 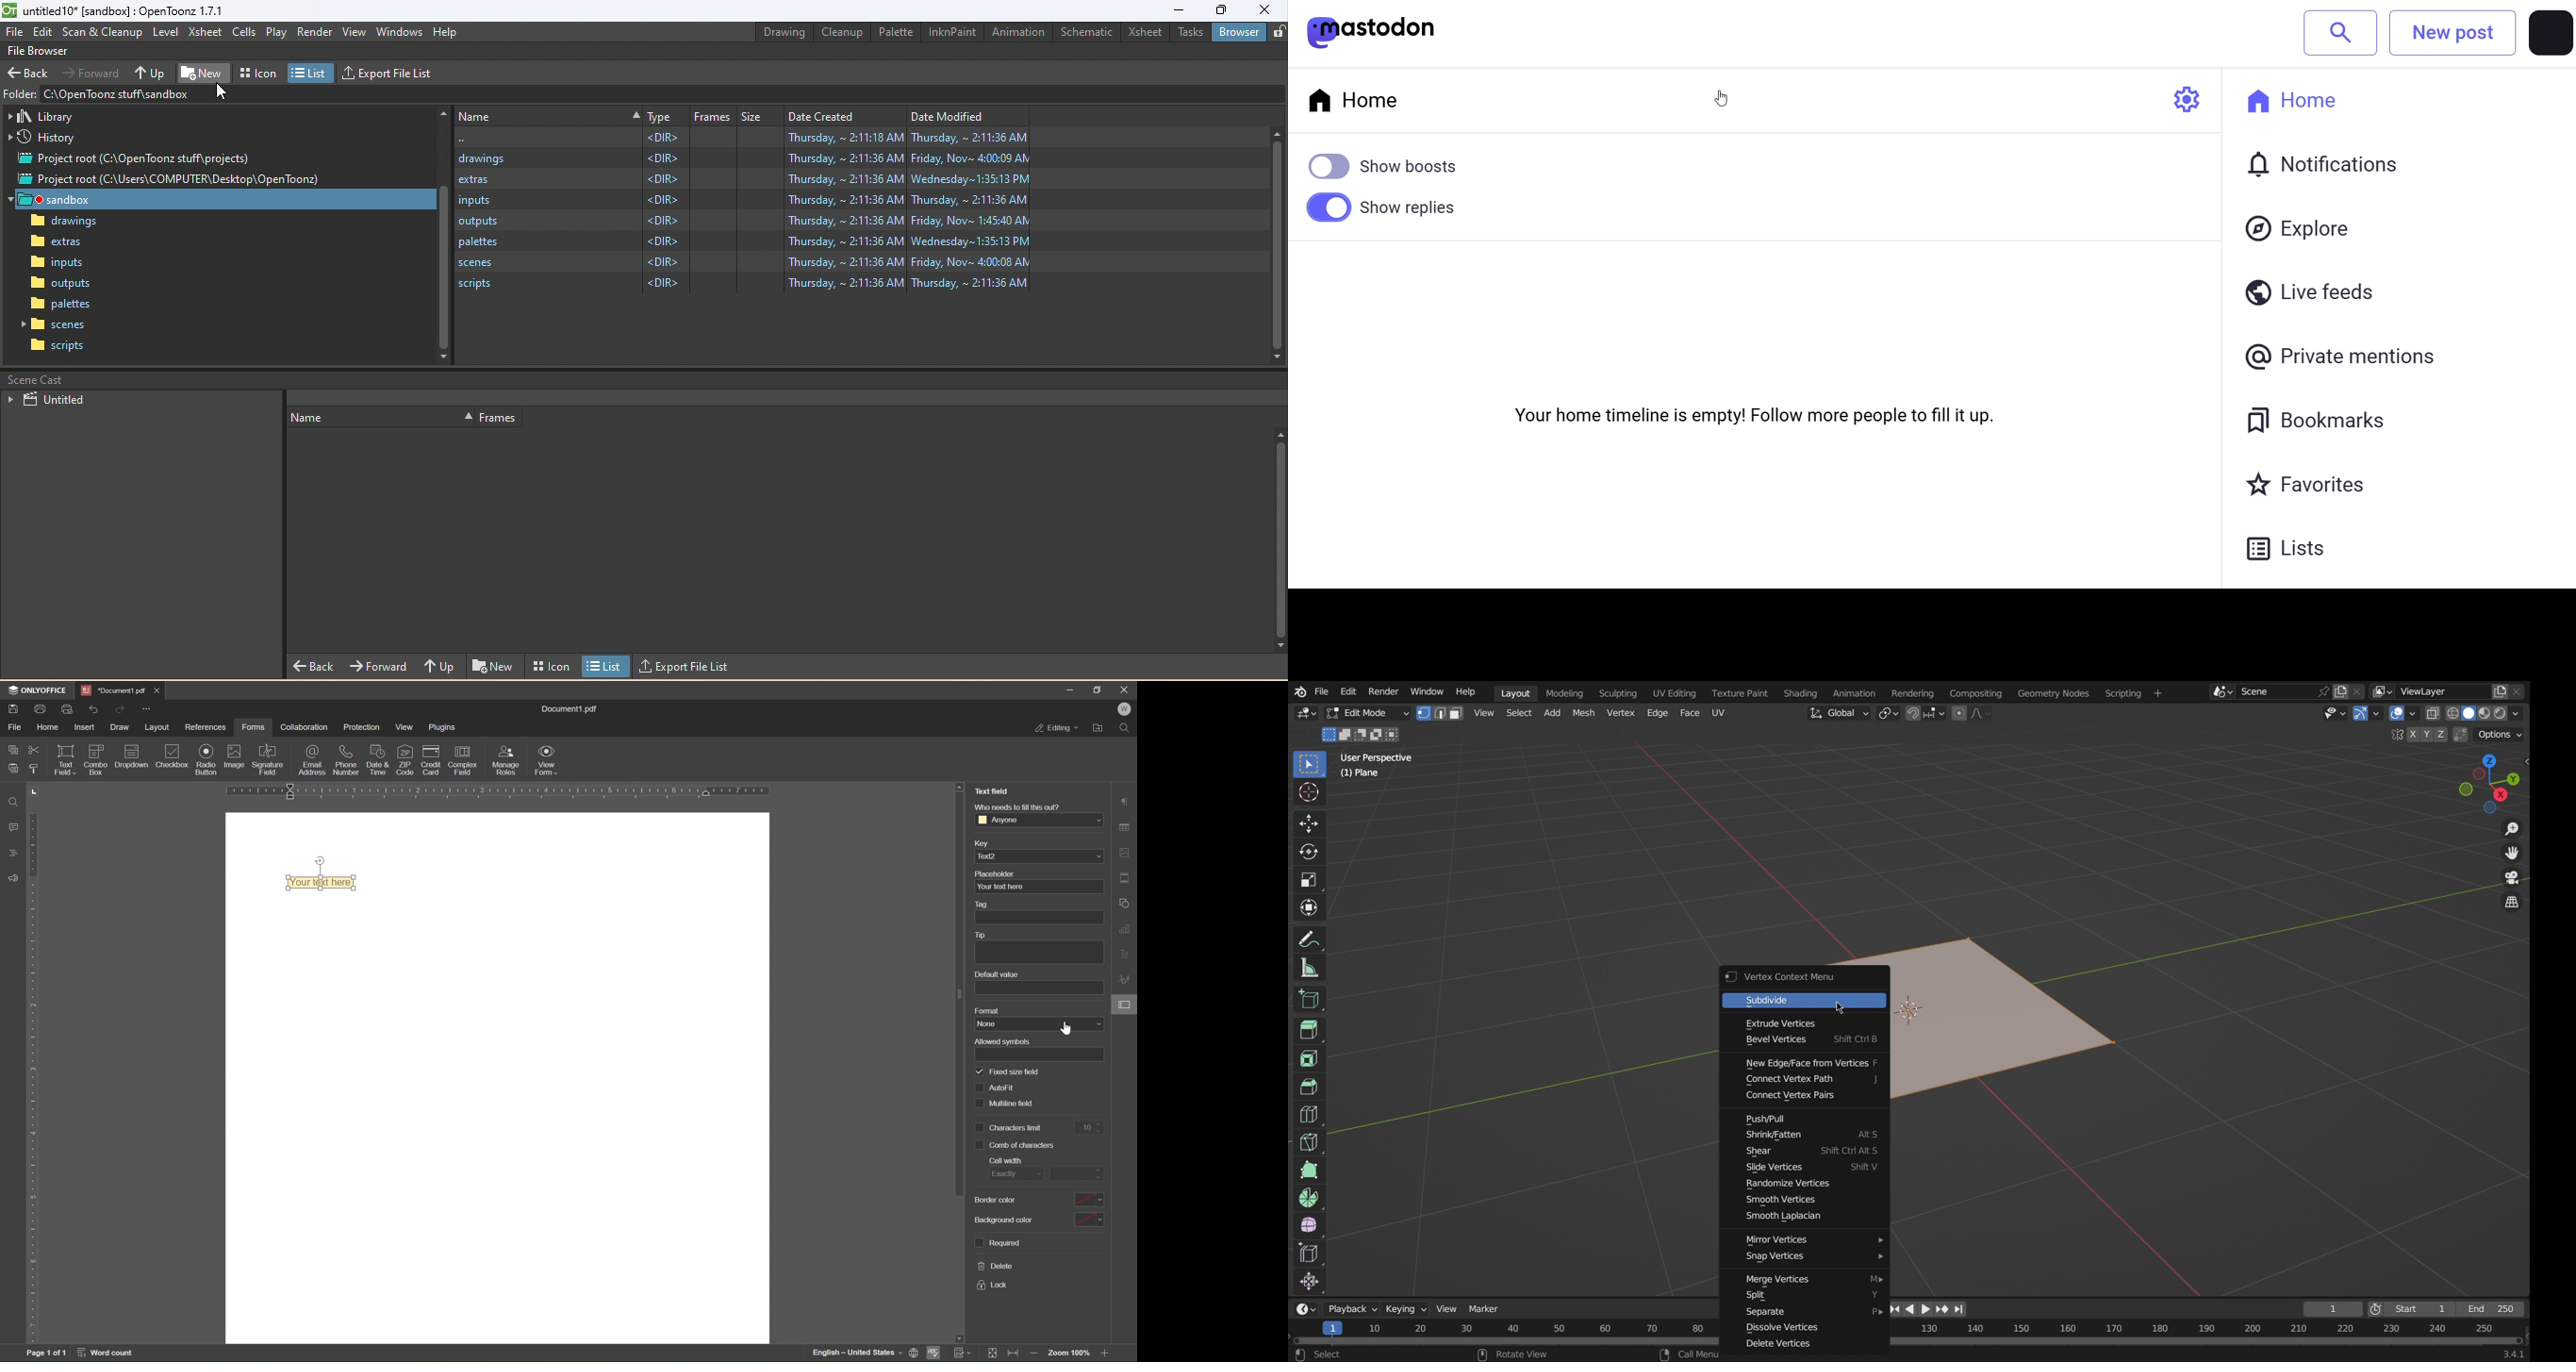 What do you see at coordinates (2222, 694) in the screenshot?
I see `more scenes` at bounding box center [2222, 694].